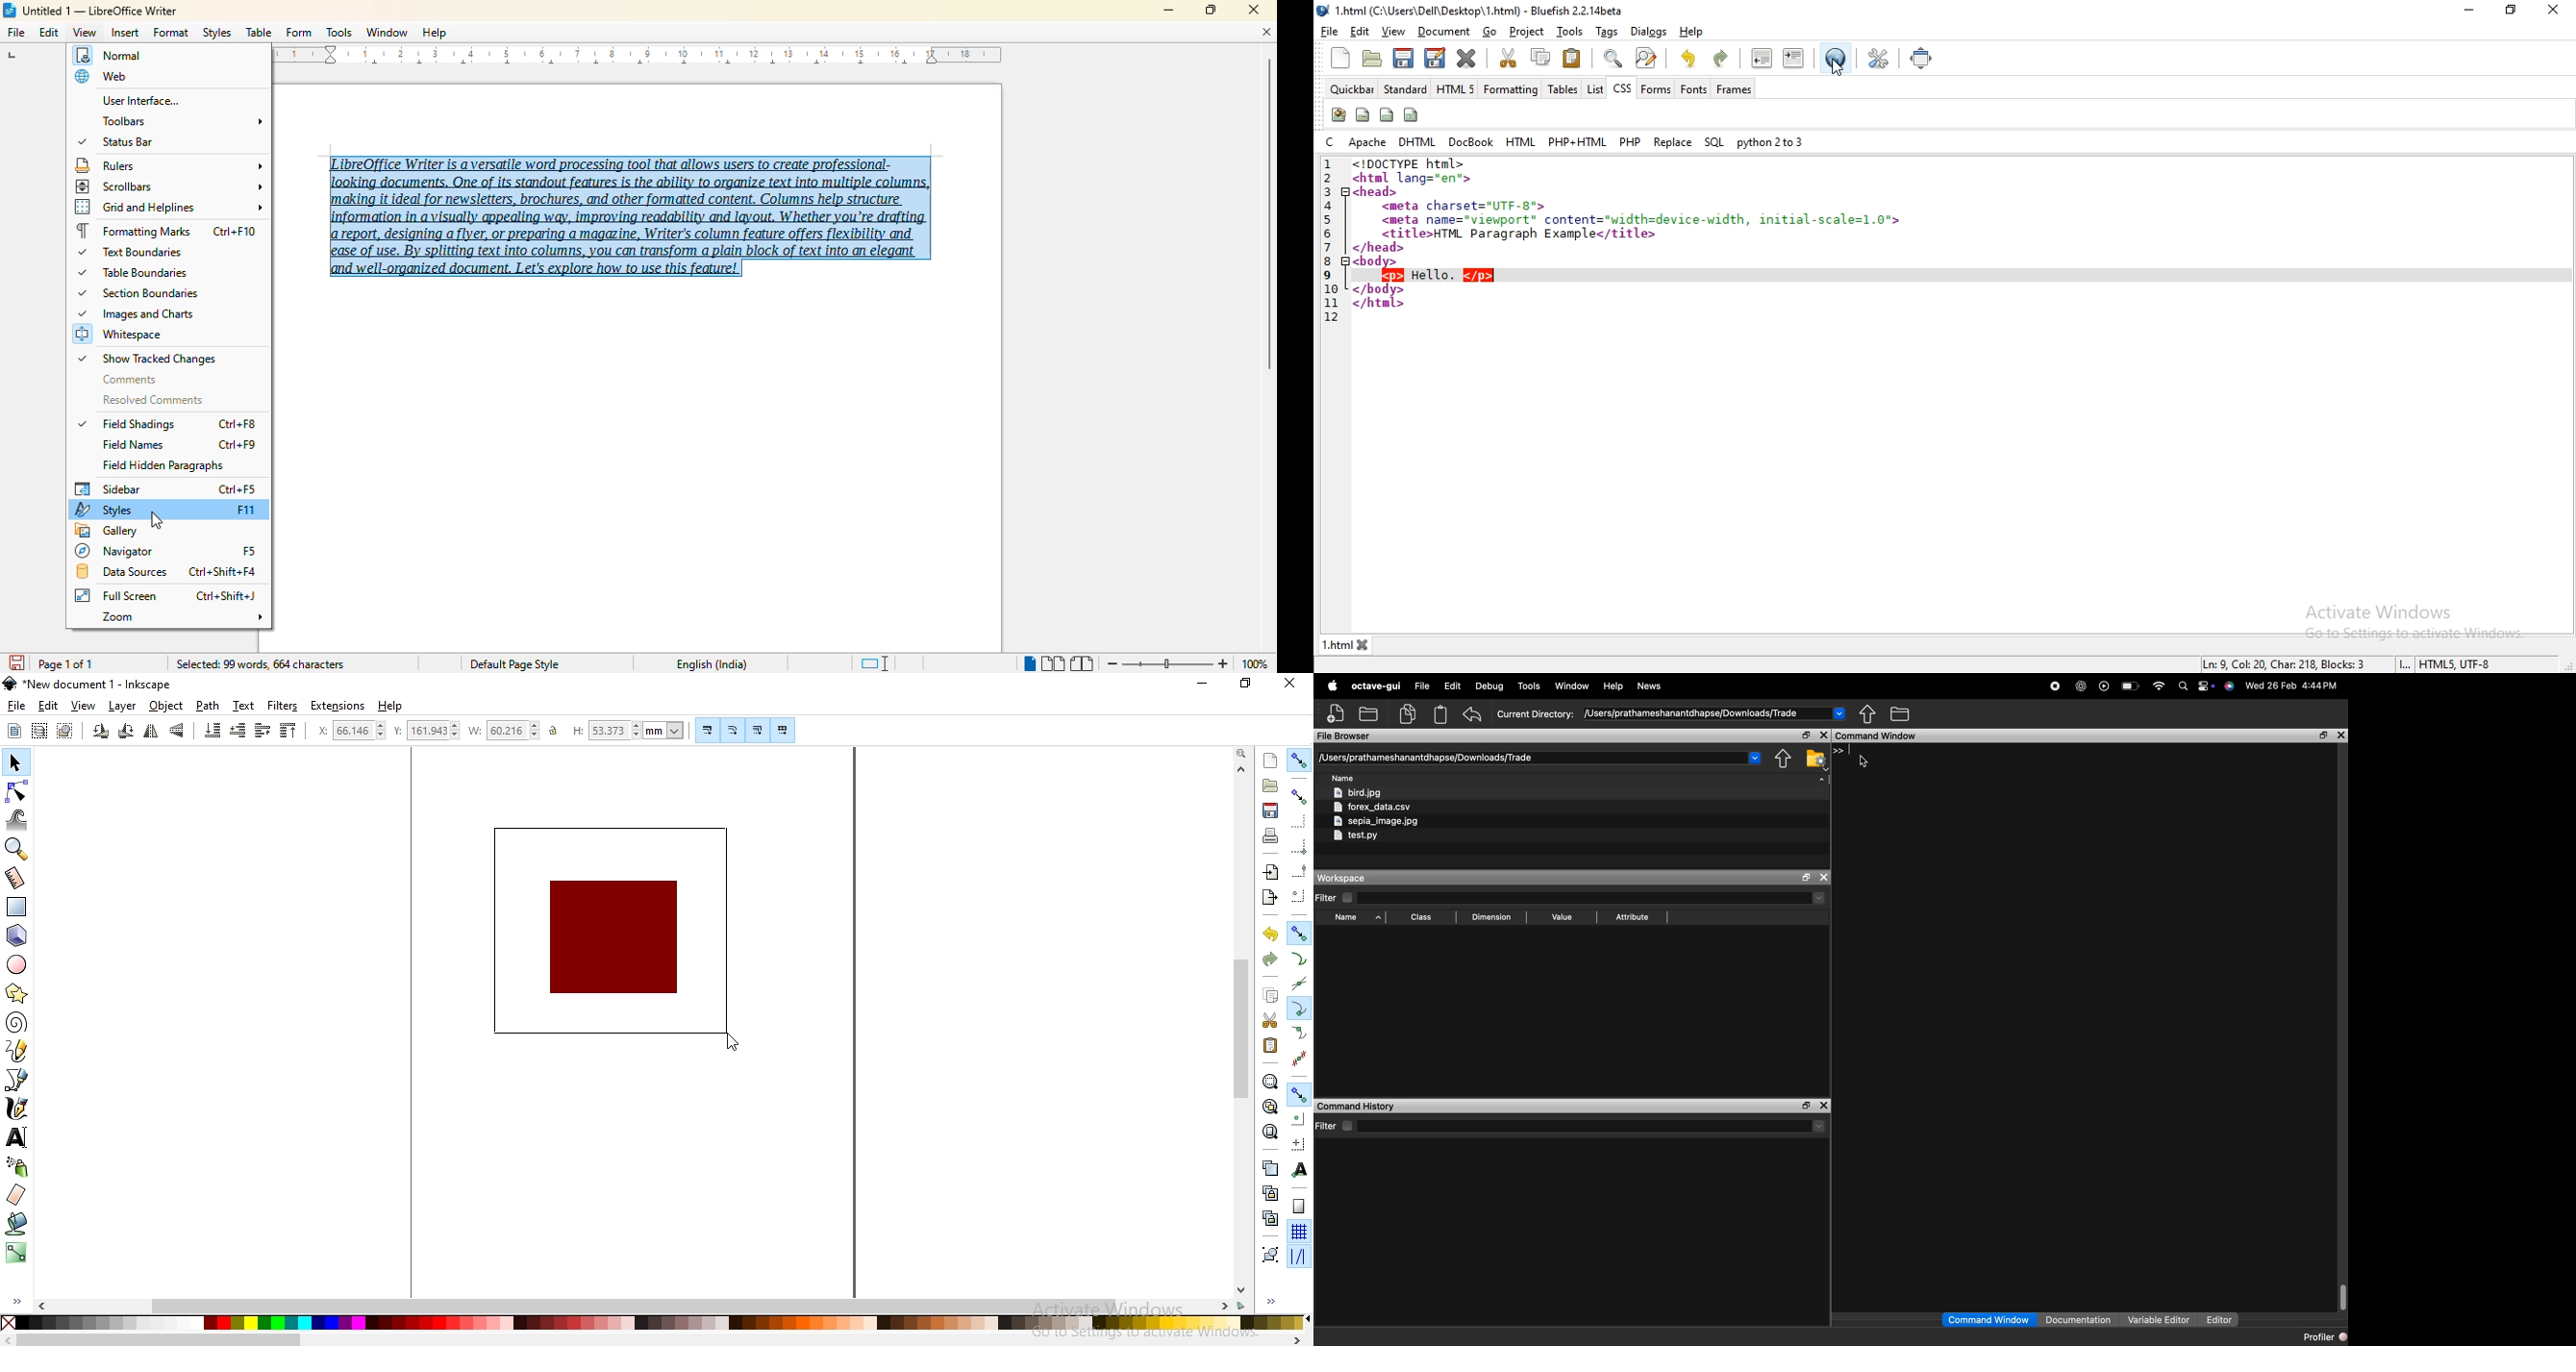  I want to click on /Users/prathameshanantdhapse/Downloads/Trade, so click(1692, 713).